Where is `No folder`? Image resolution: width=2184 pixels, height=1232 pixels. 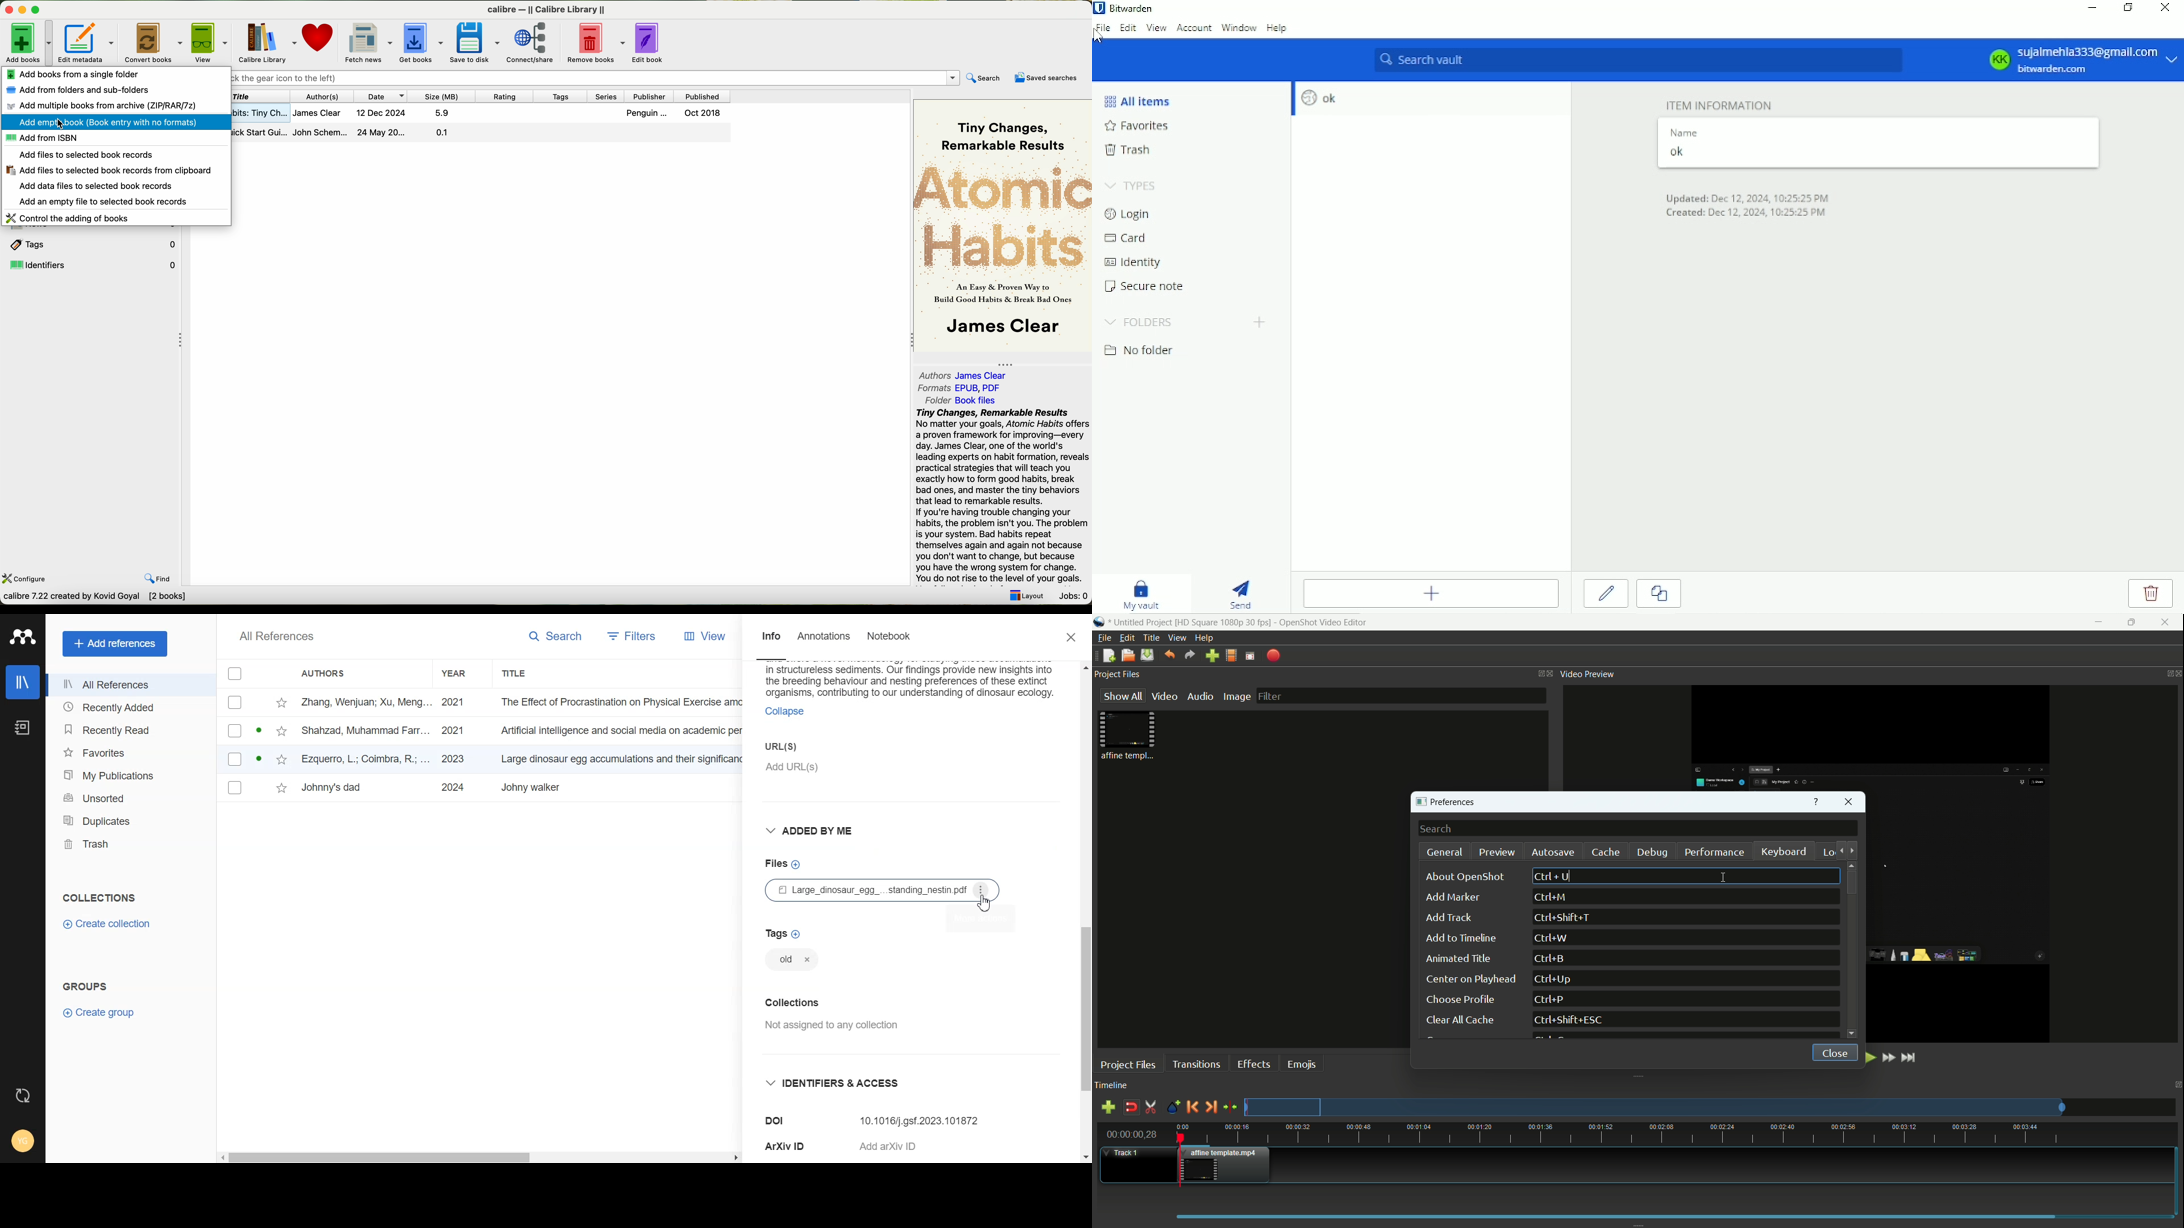 No folder is located at coordinates (1144, 352).